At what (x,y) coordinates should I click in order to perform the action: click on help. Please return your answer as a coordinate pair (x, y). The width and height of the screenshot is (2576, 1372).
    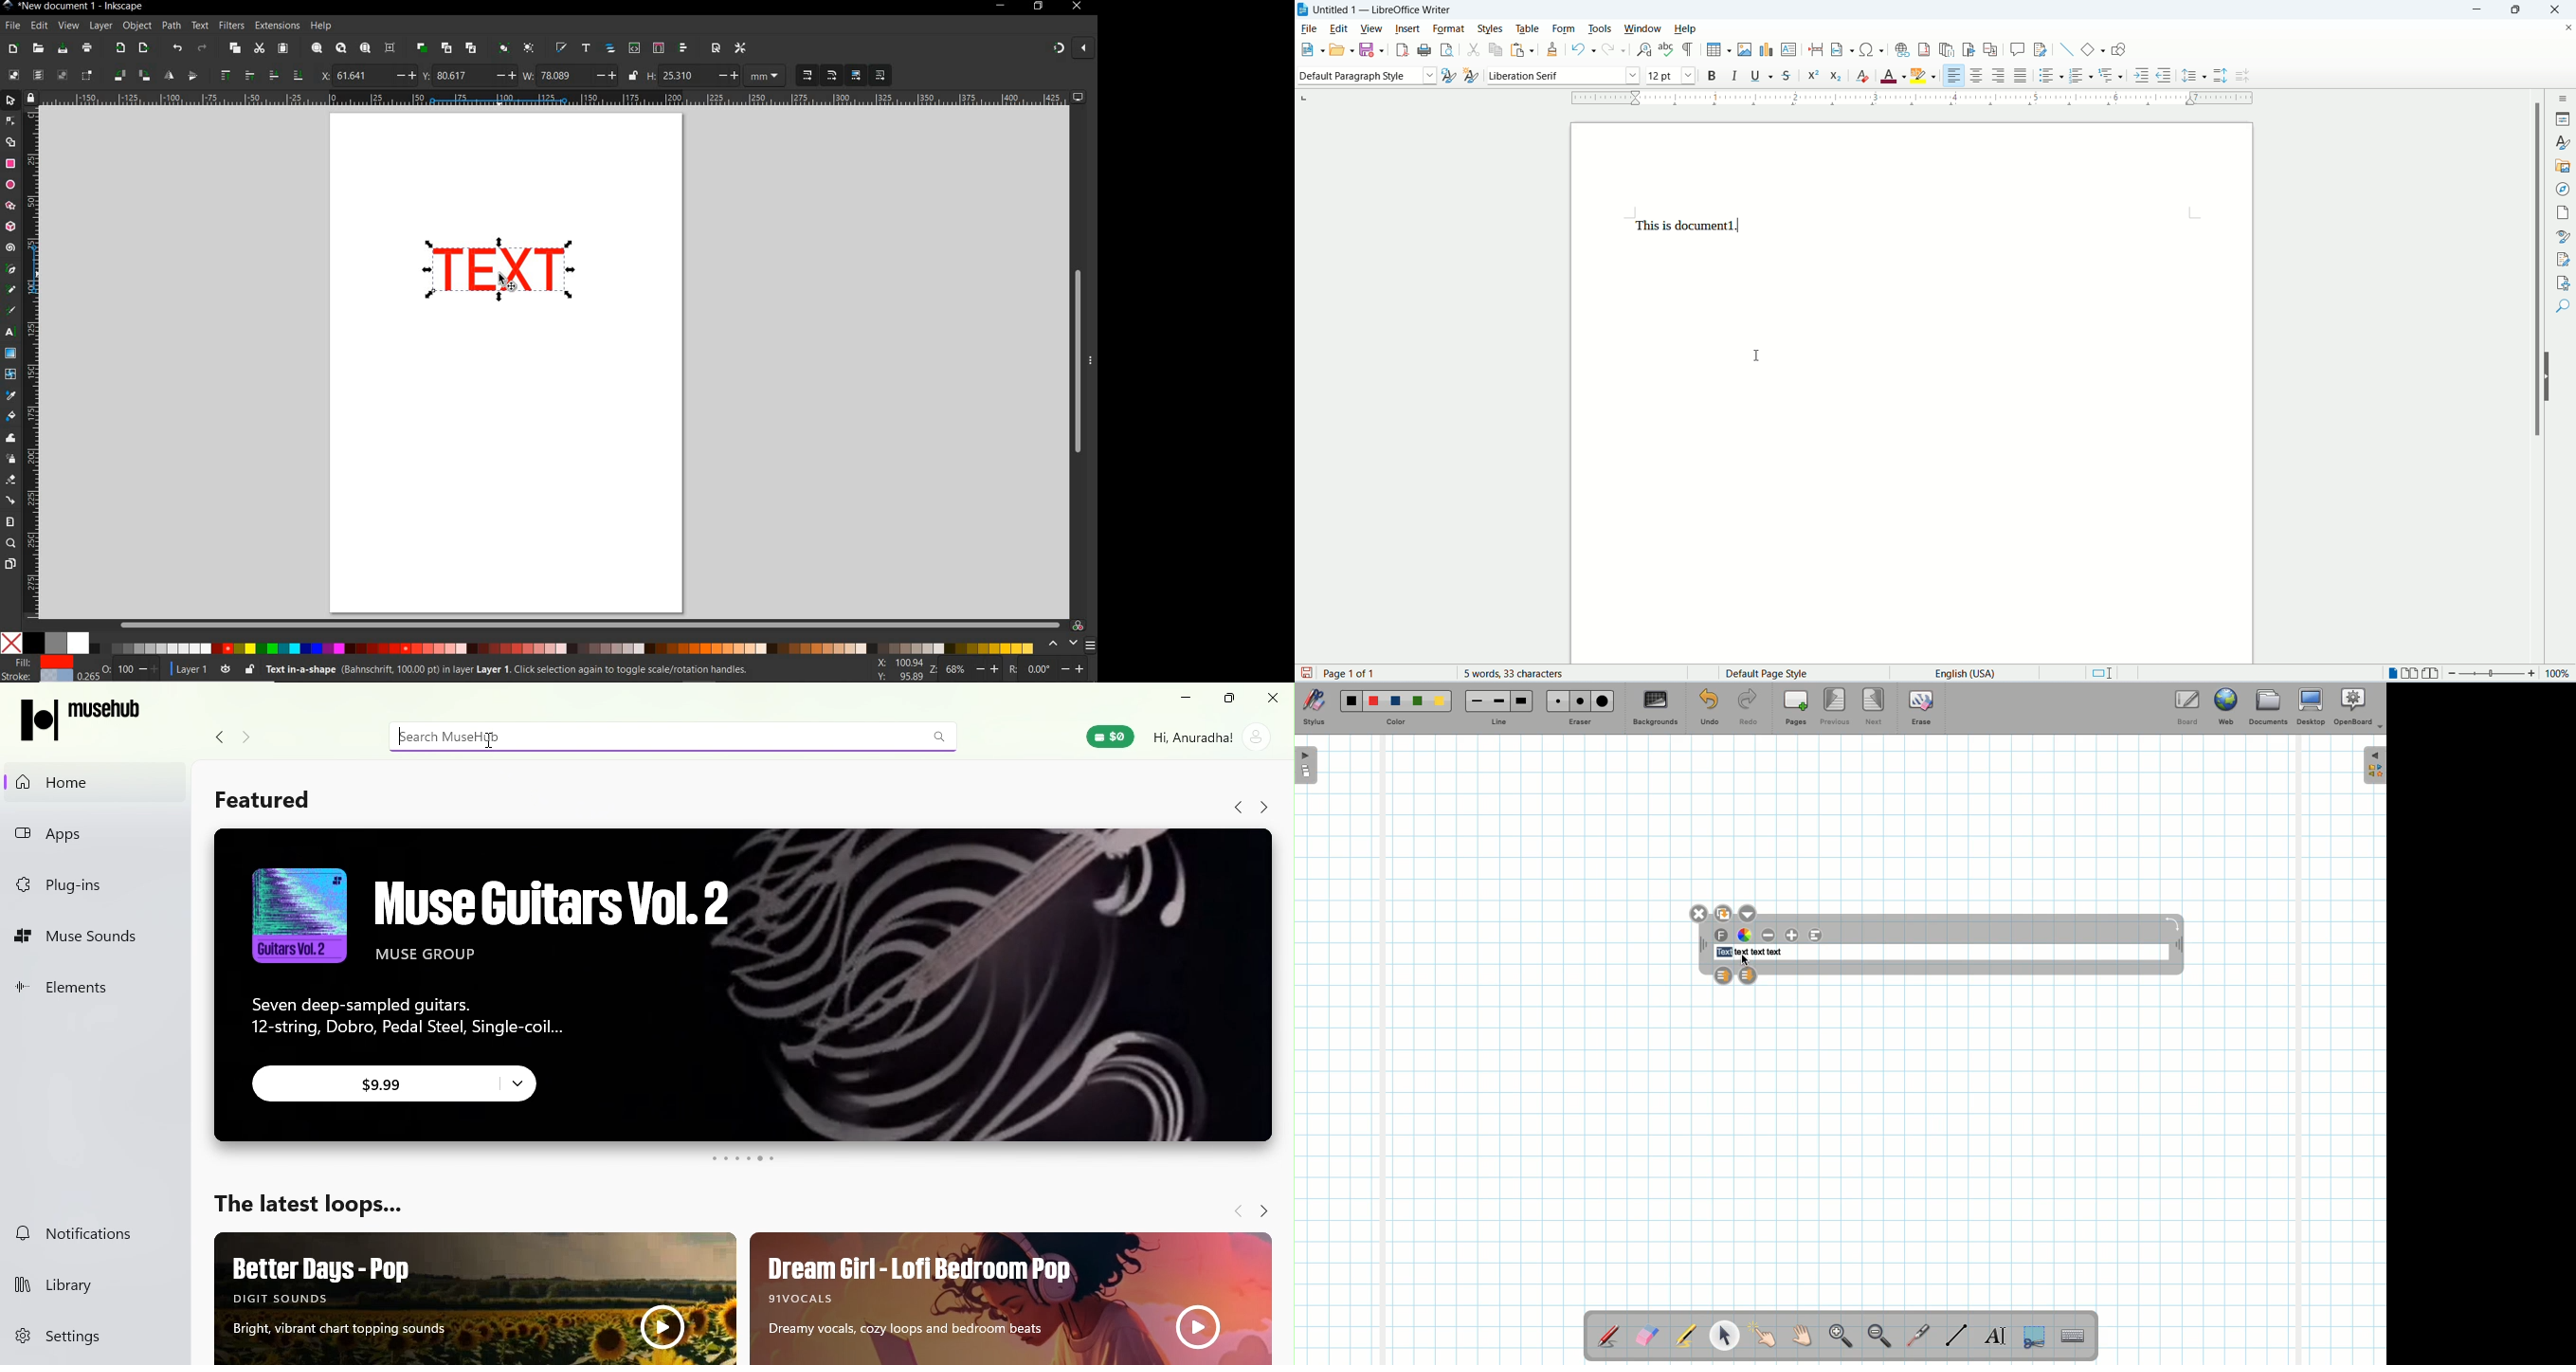
    Looking at the image, I should click on (1687, 29).